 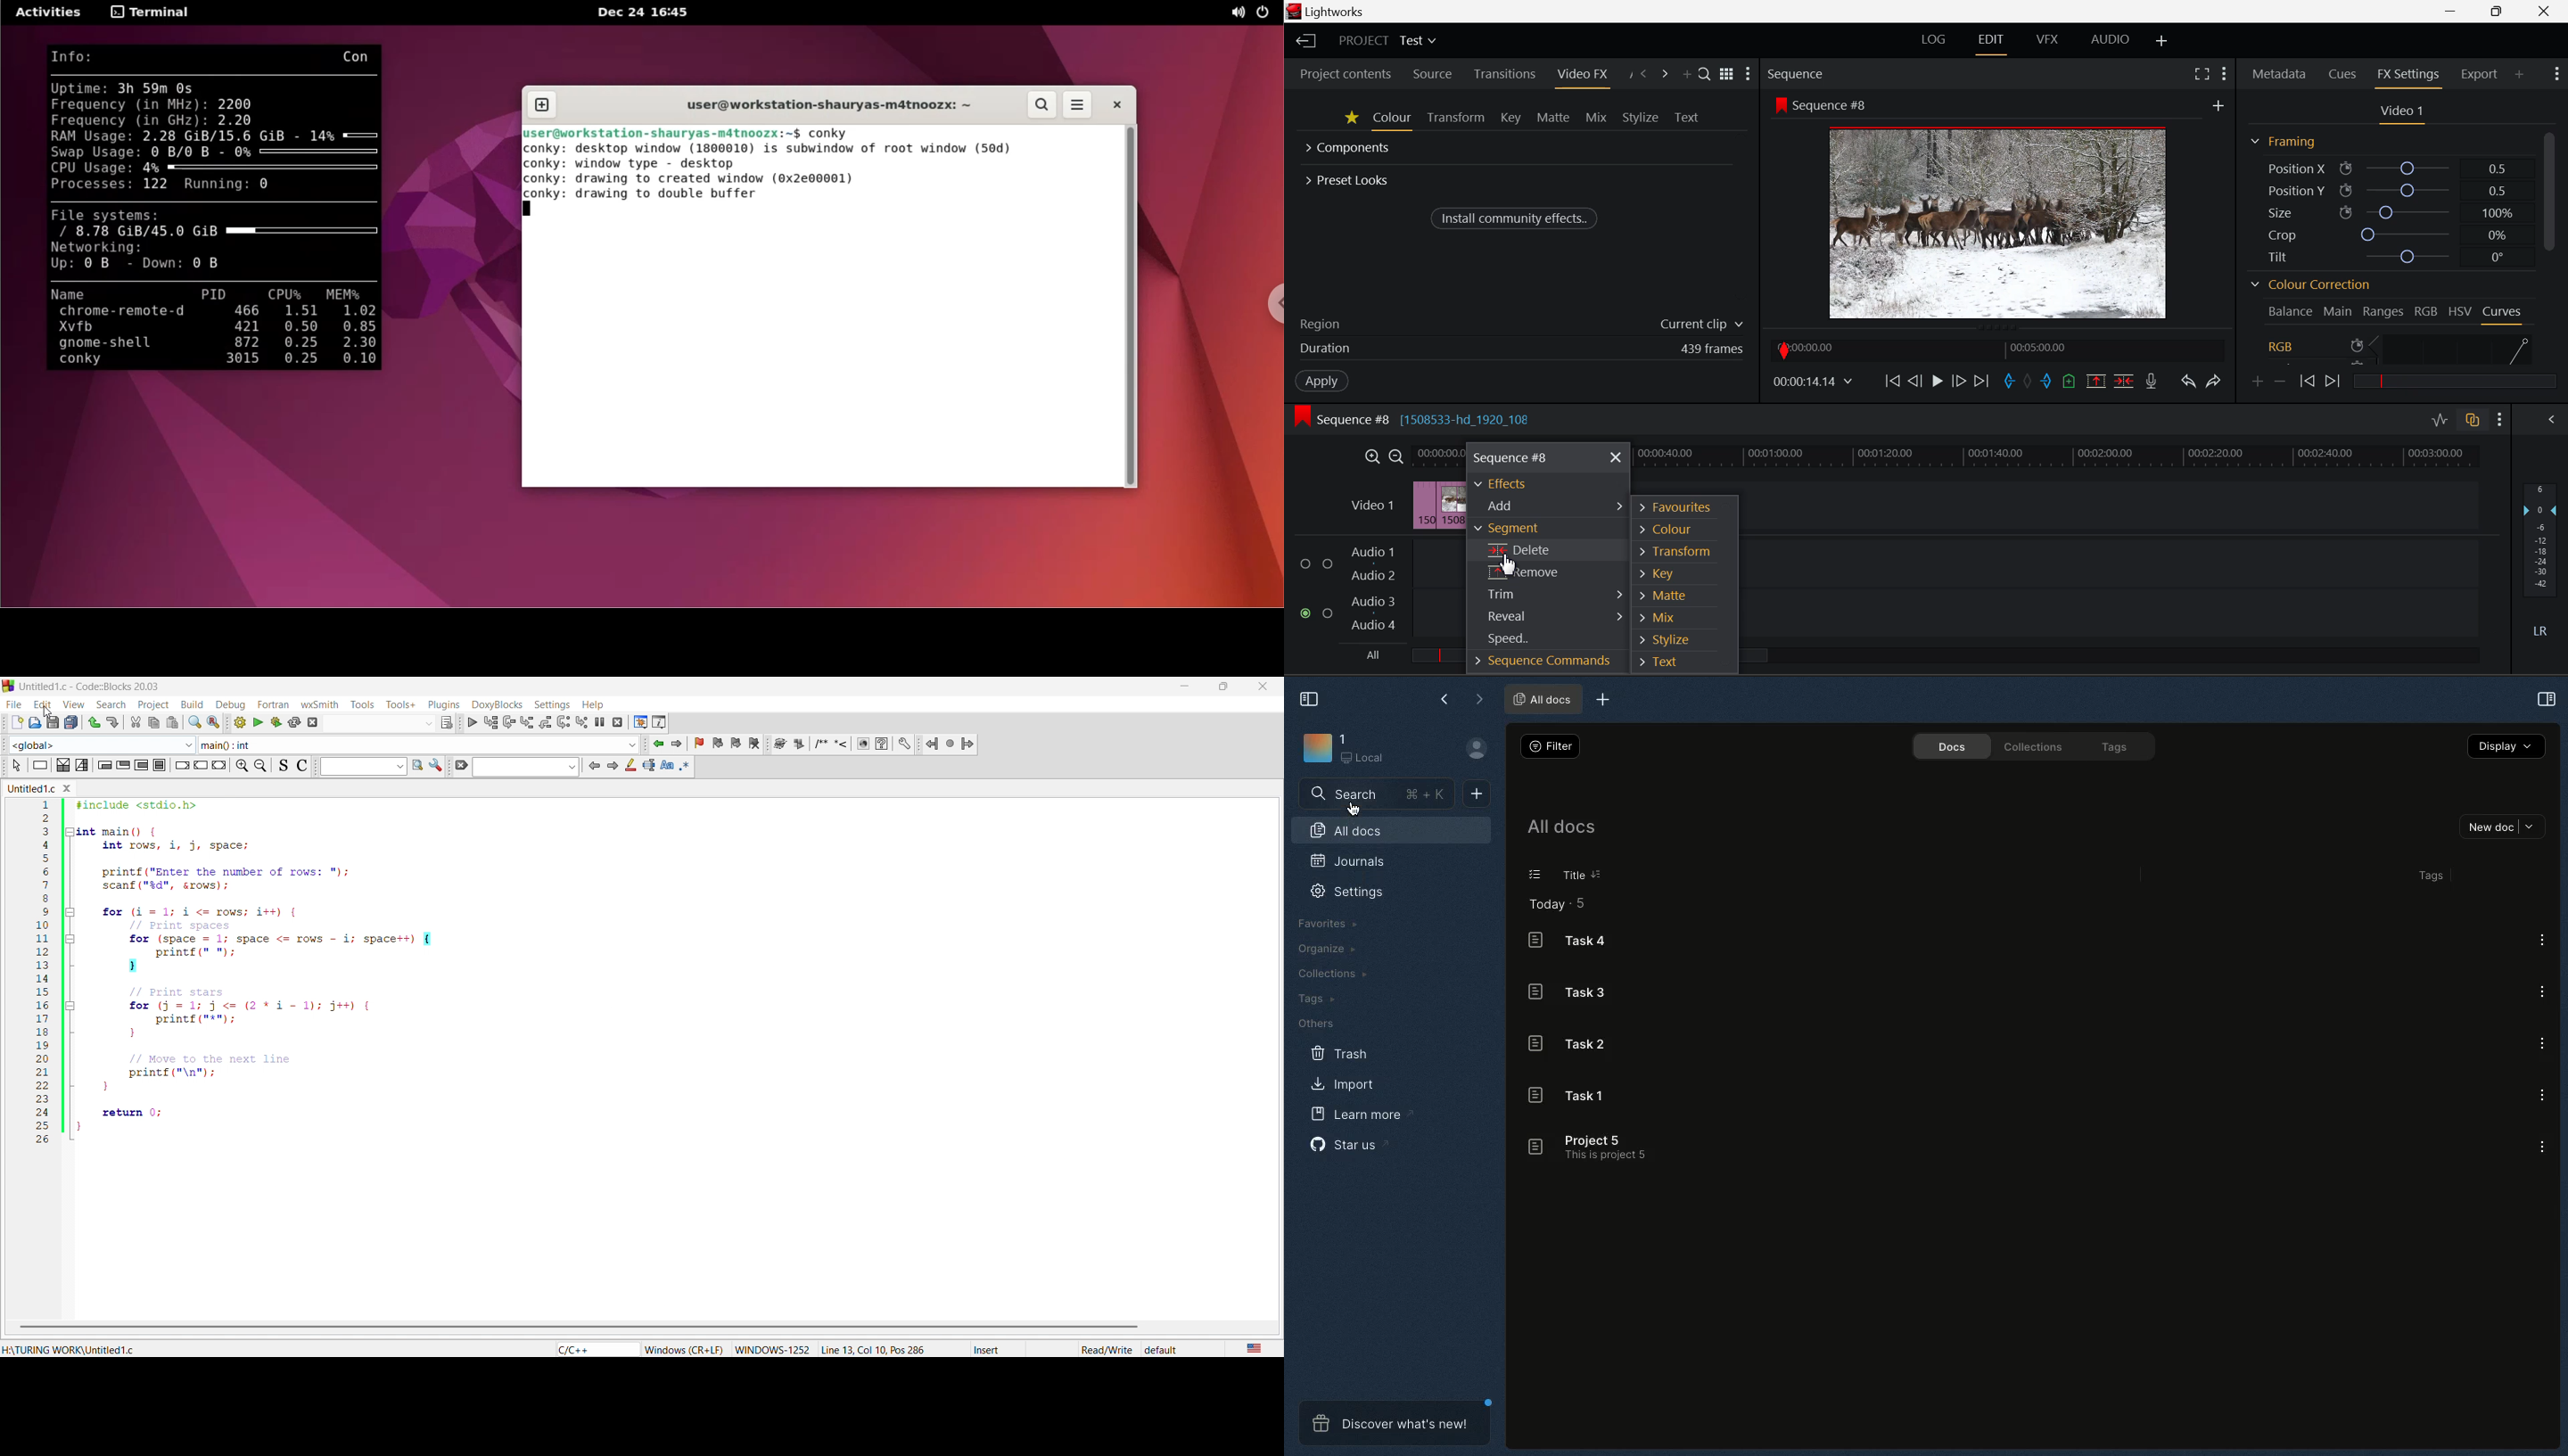 What do you see at coordinates (132, 723) in the screenshot?
I see `cut` at bounding box center [132, 723].